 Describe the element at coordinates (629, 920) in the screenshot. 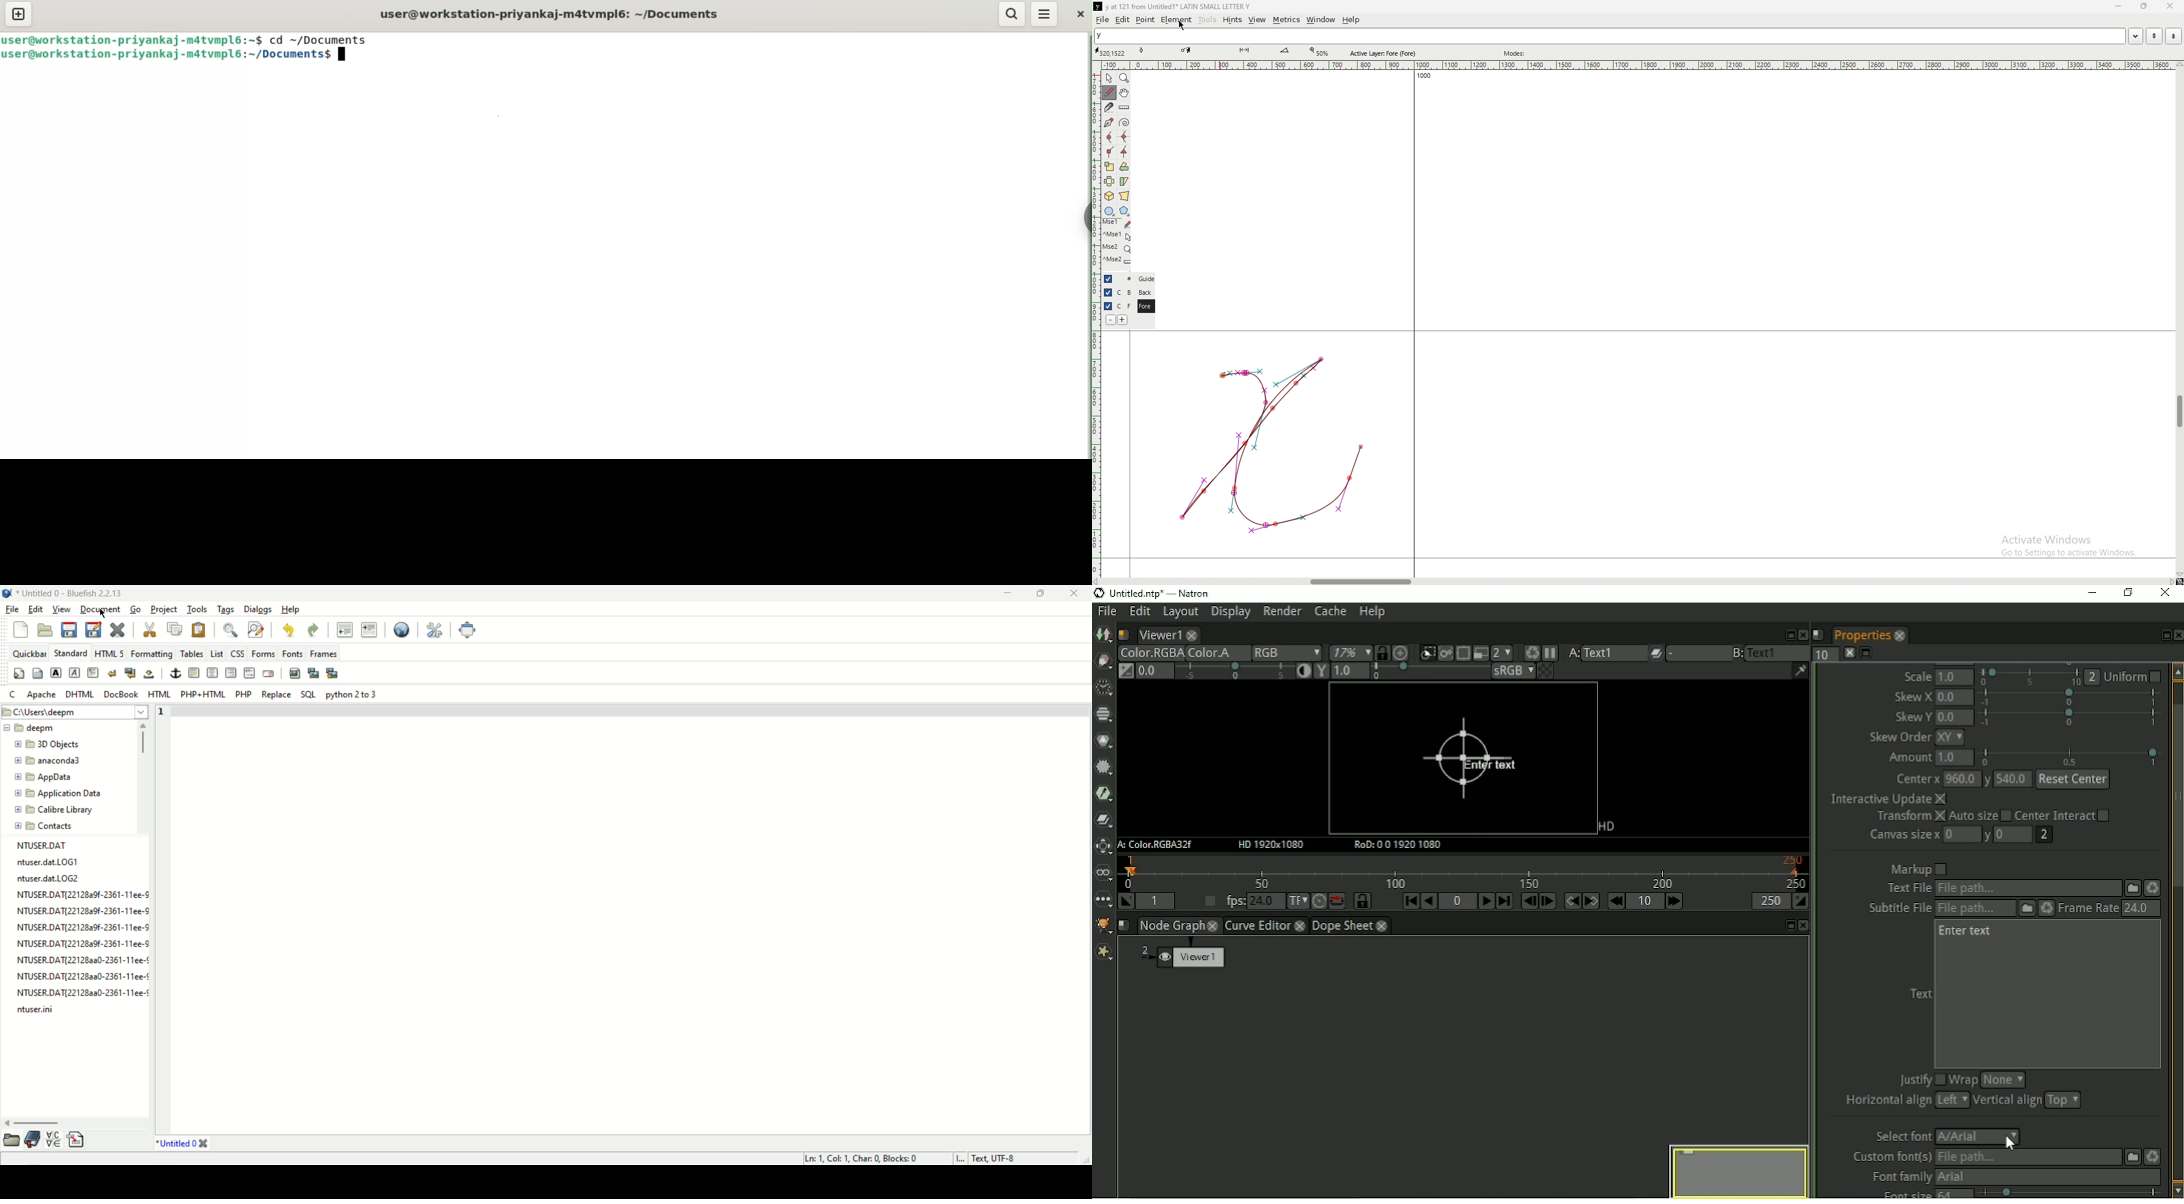

I see `editor` at that location.